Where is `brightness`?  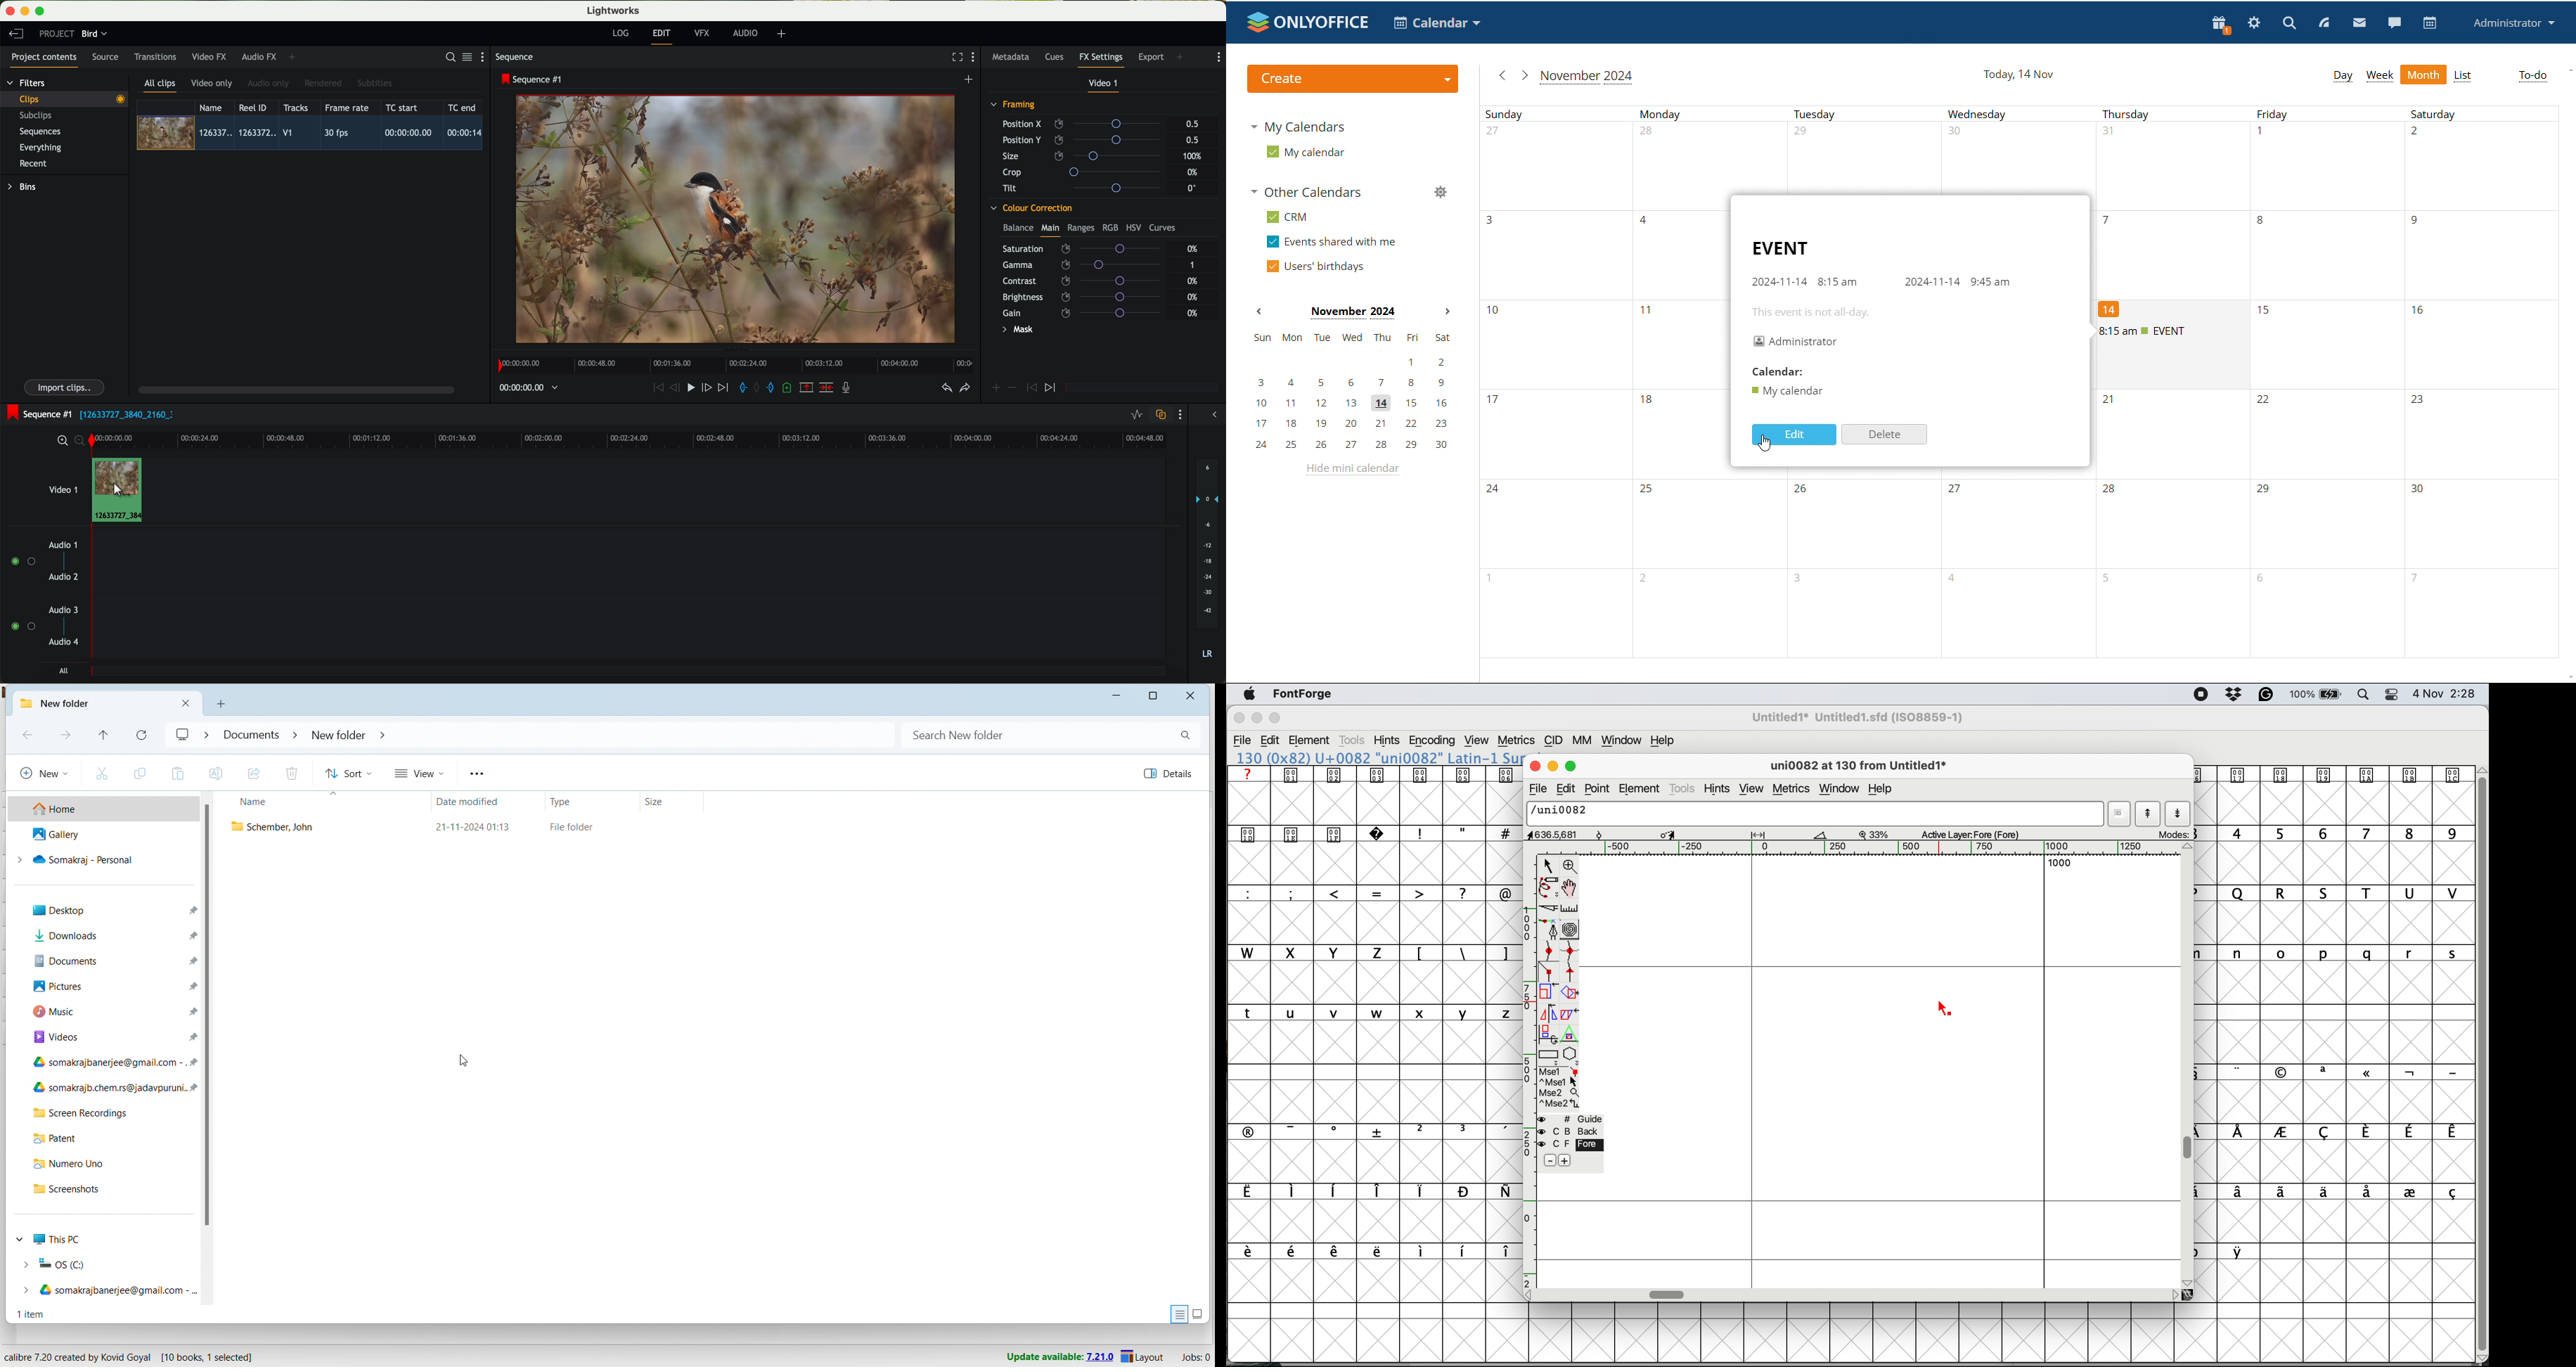 brightness is located at coordinates (1088, 297).